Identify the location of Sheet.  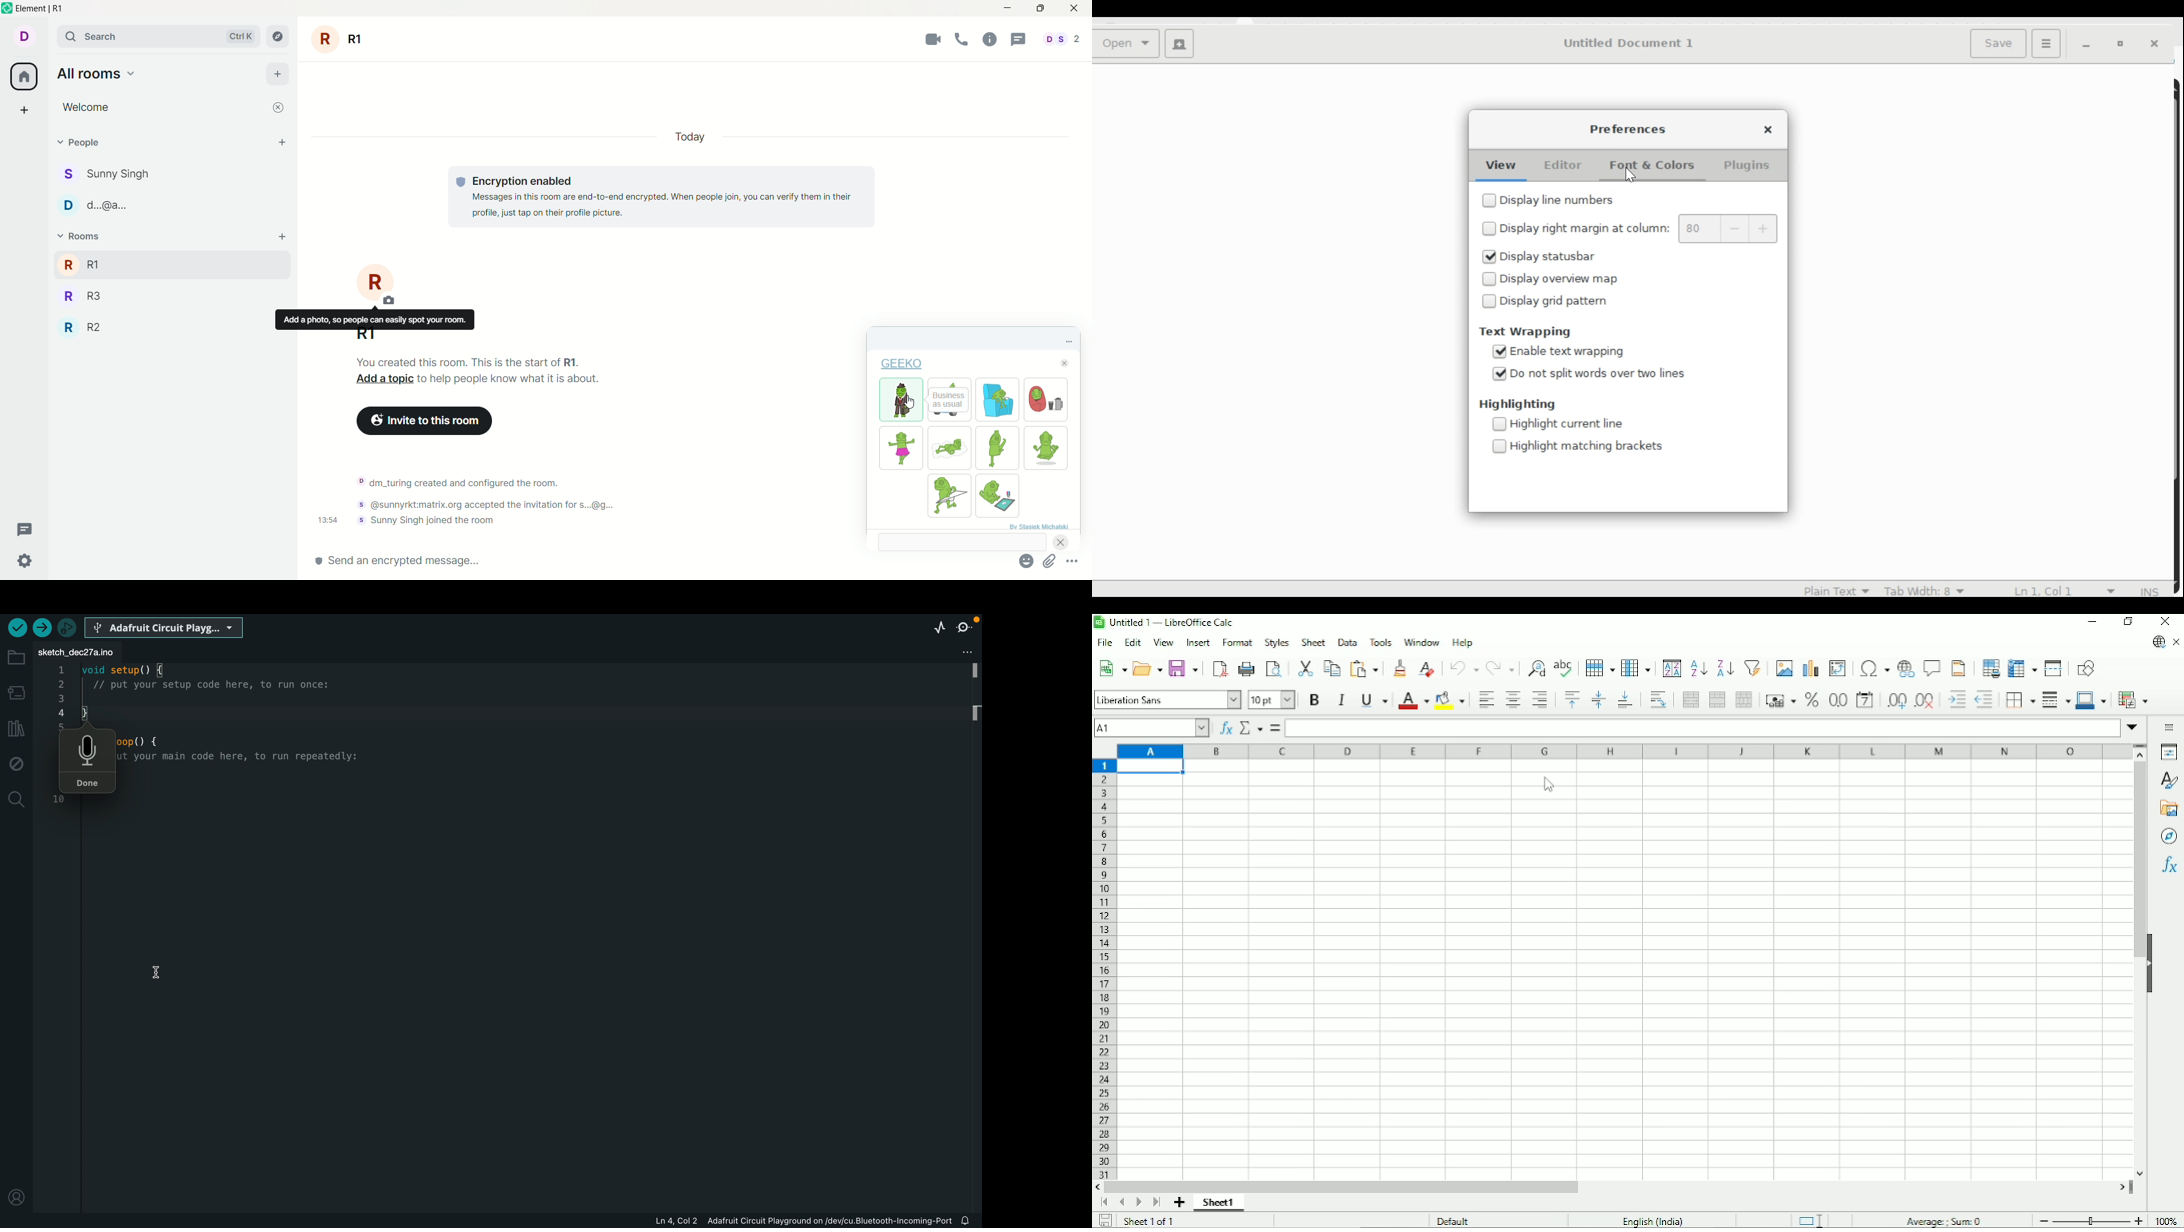
(1315, 641).